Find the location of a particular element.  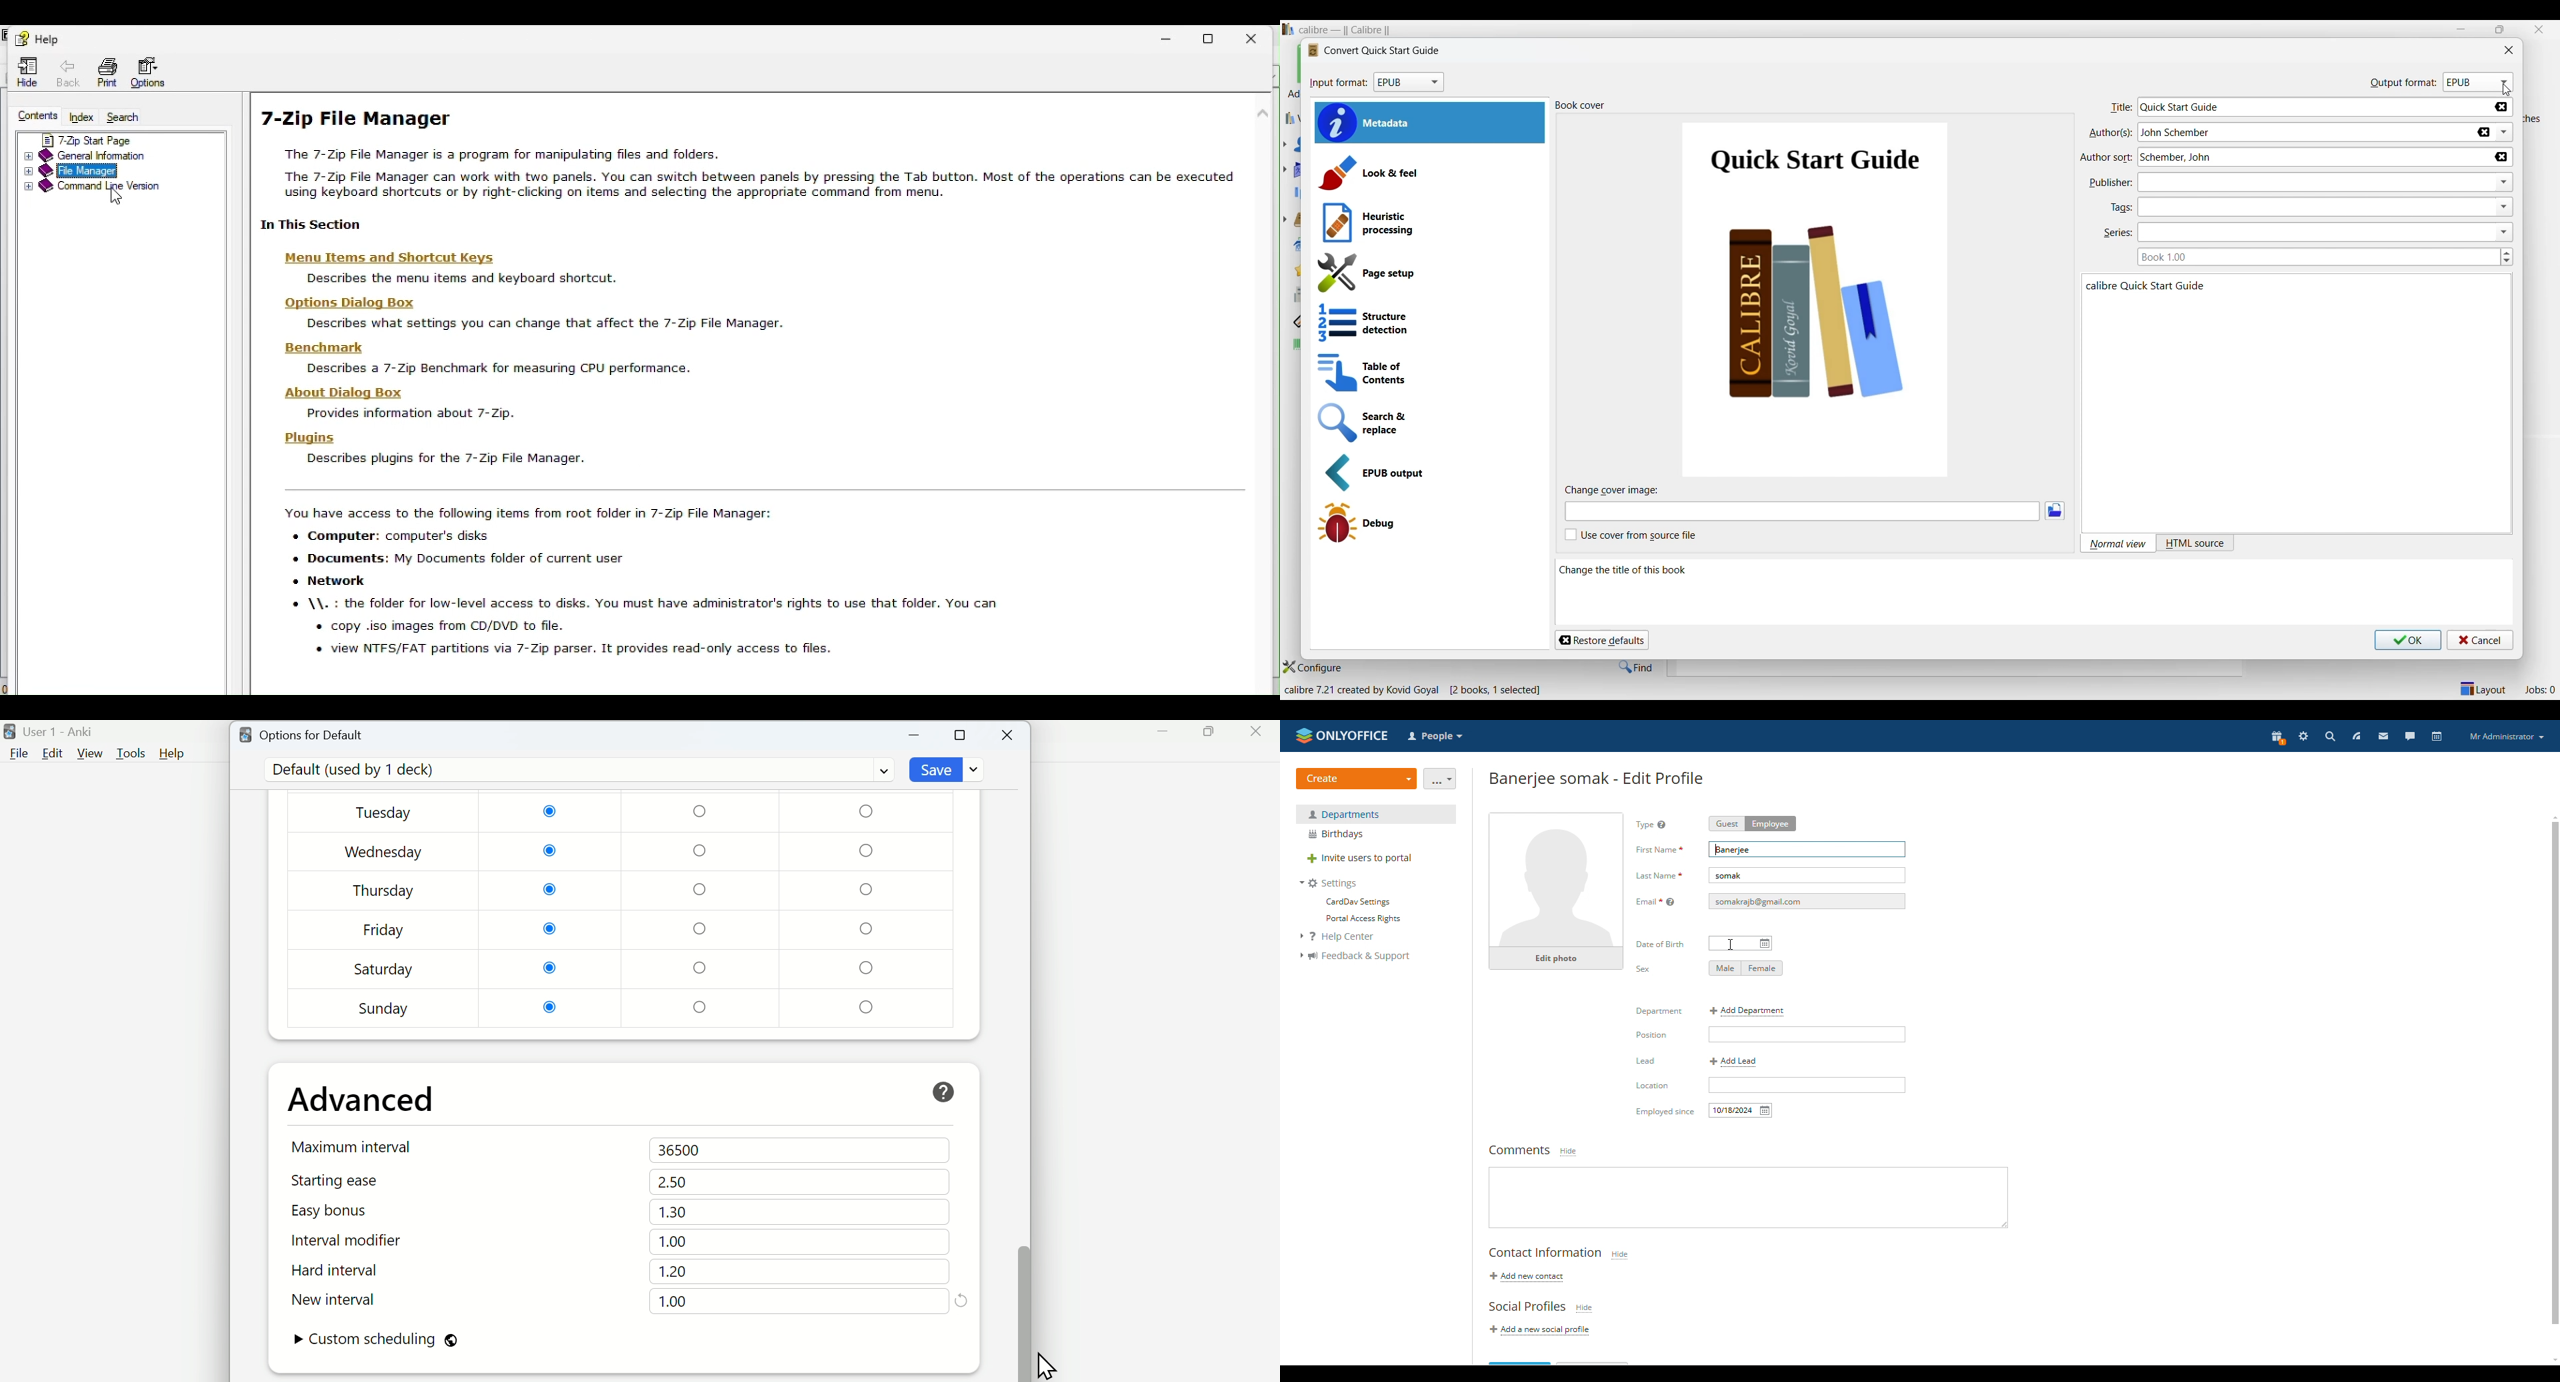

Edit is located at coordinates (53, 753).